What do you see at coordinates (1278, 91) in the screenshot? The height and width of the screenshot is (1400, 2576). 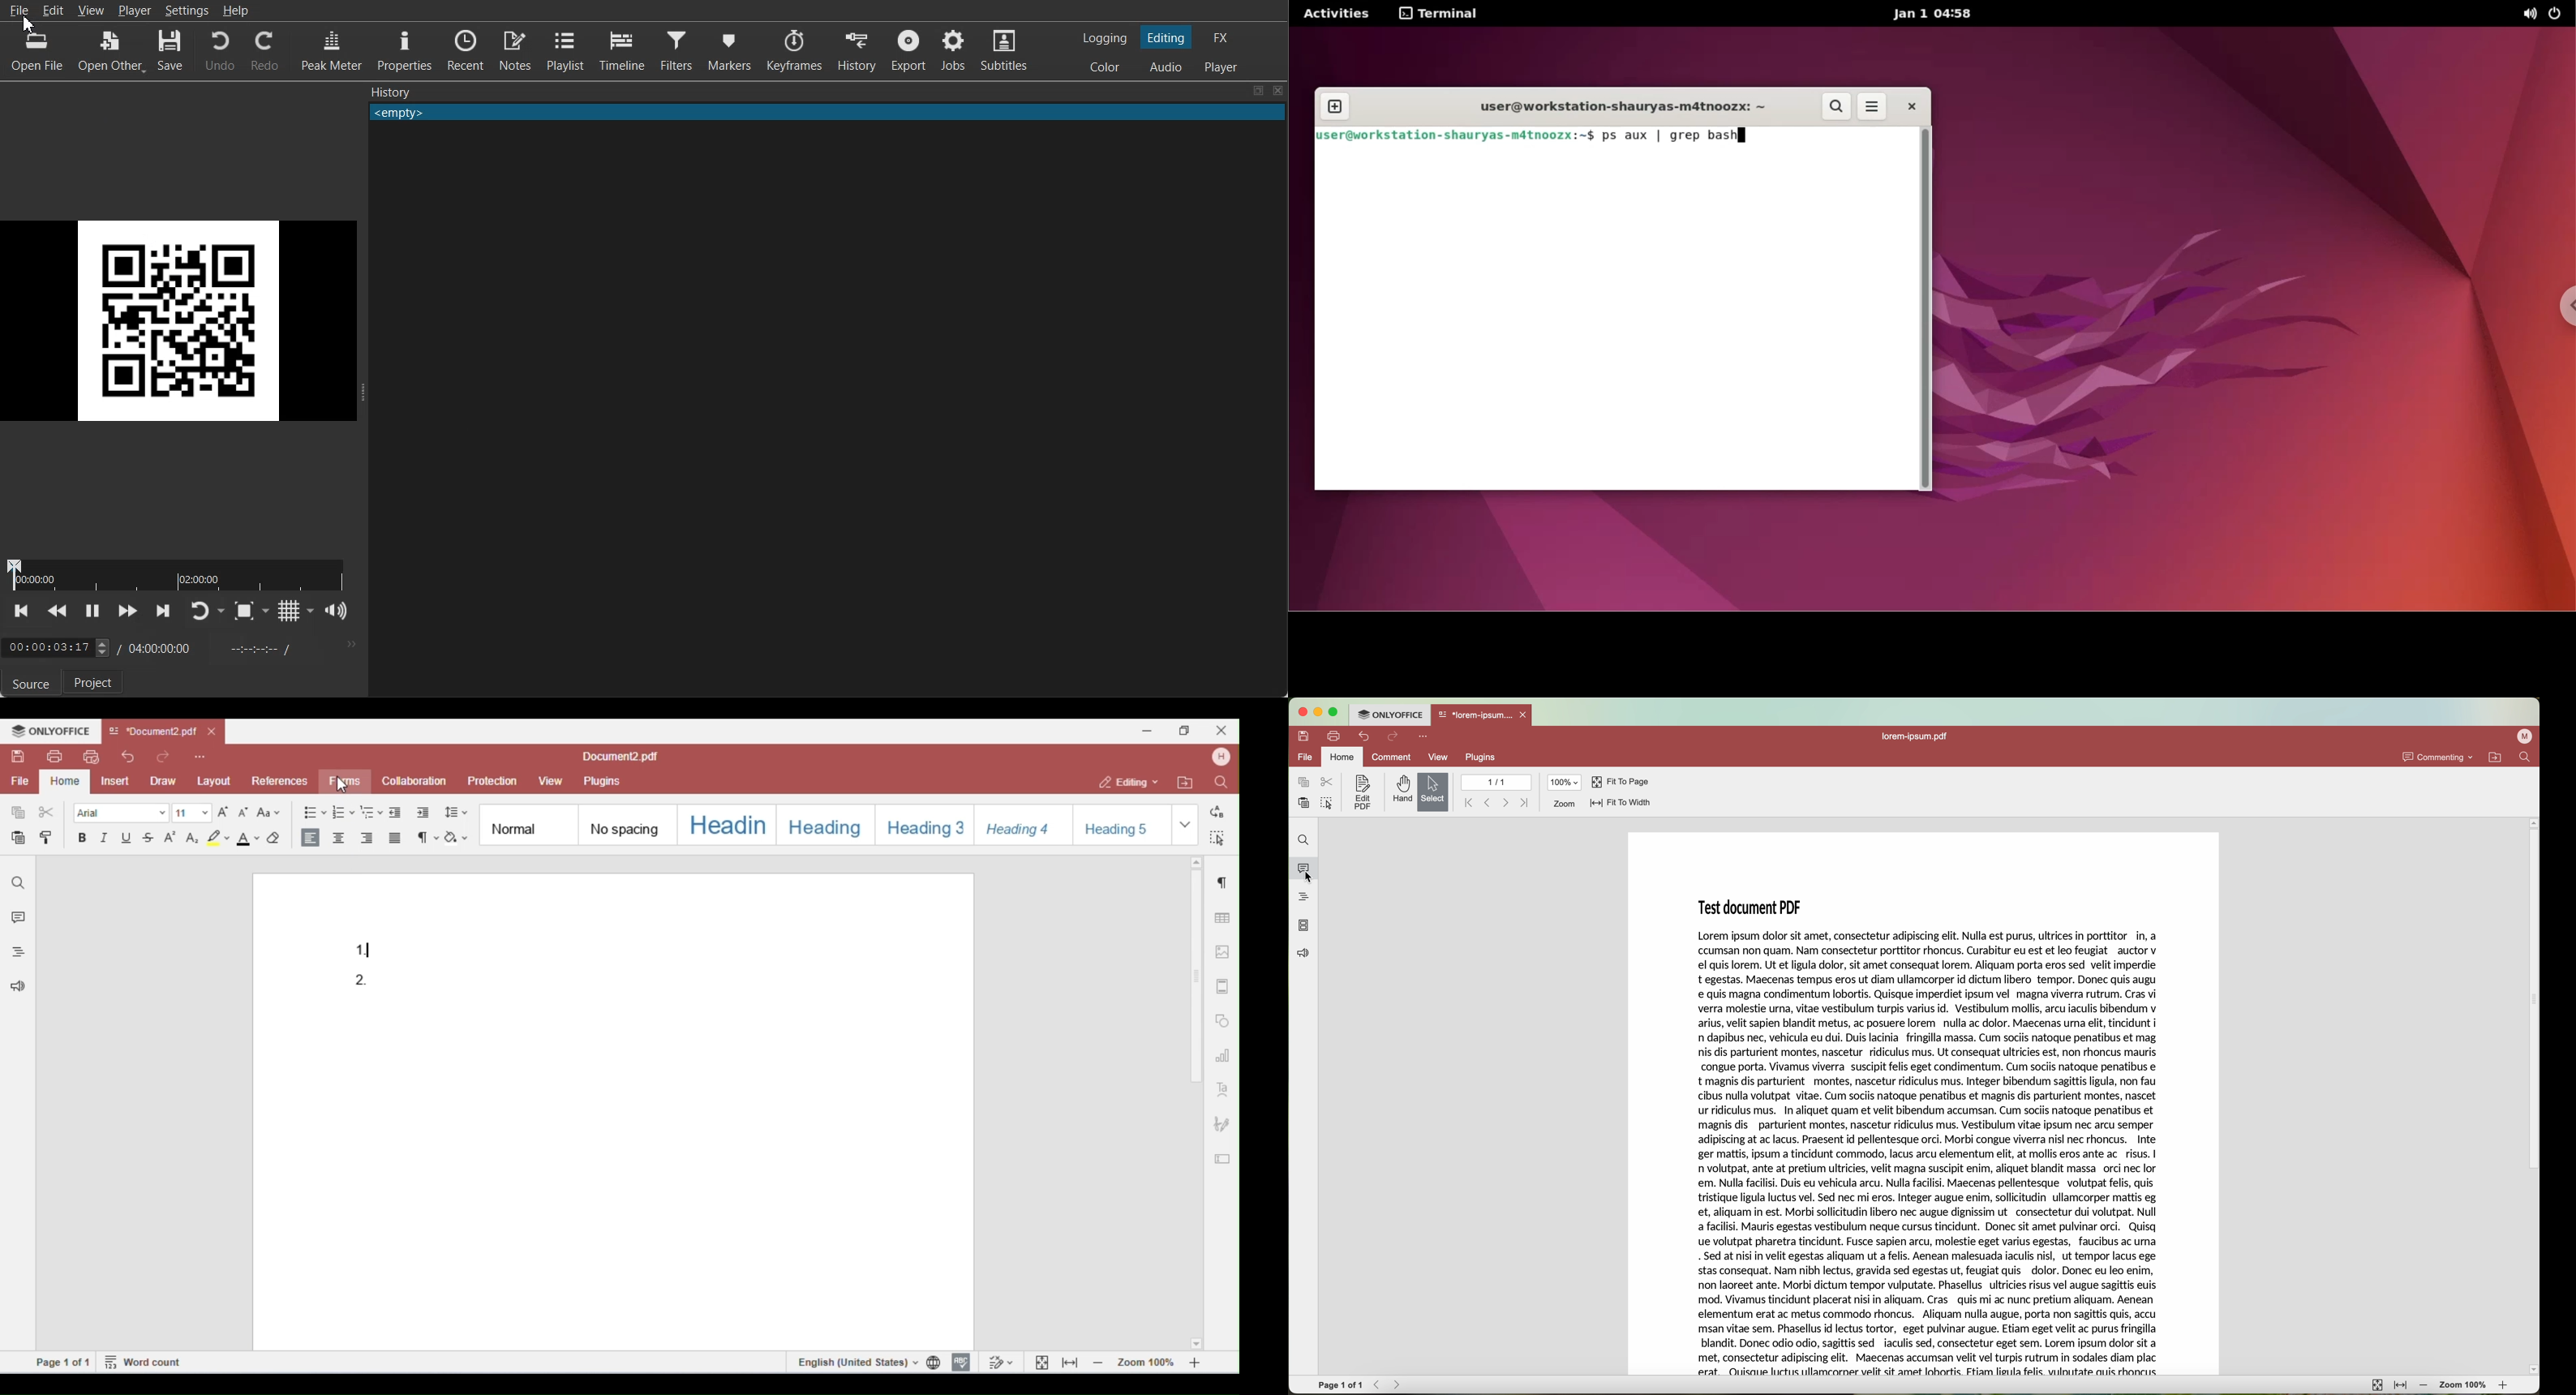 I see `Close` at bounding box center [1278, 91].